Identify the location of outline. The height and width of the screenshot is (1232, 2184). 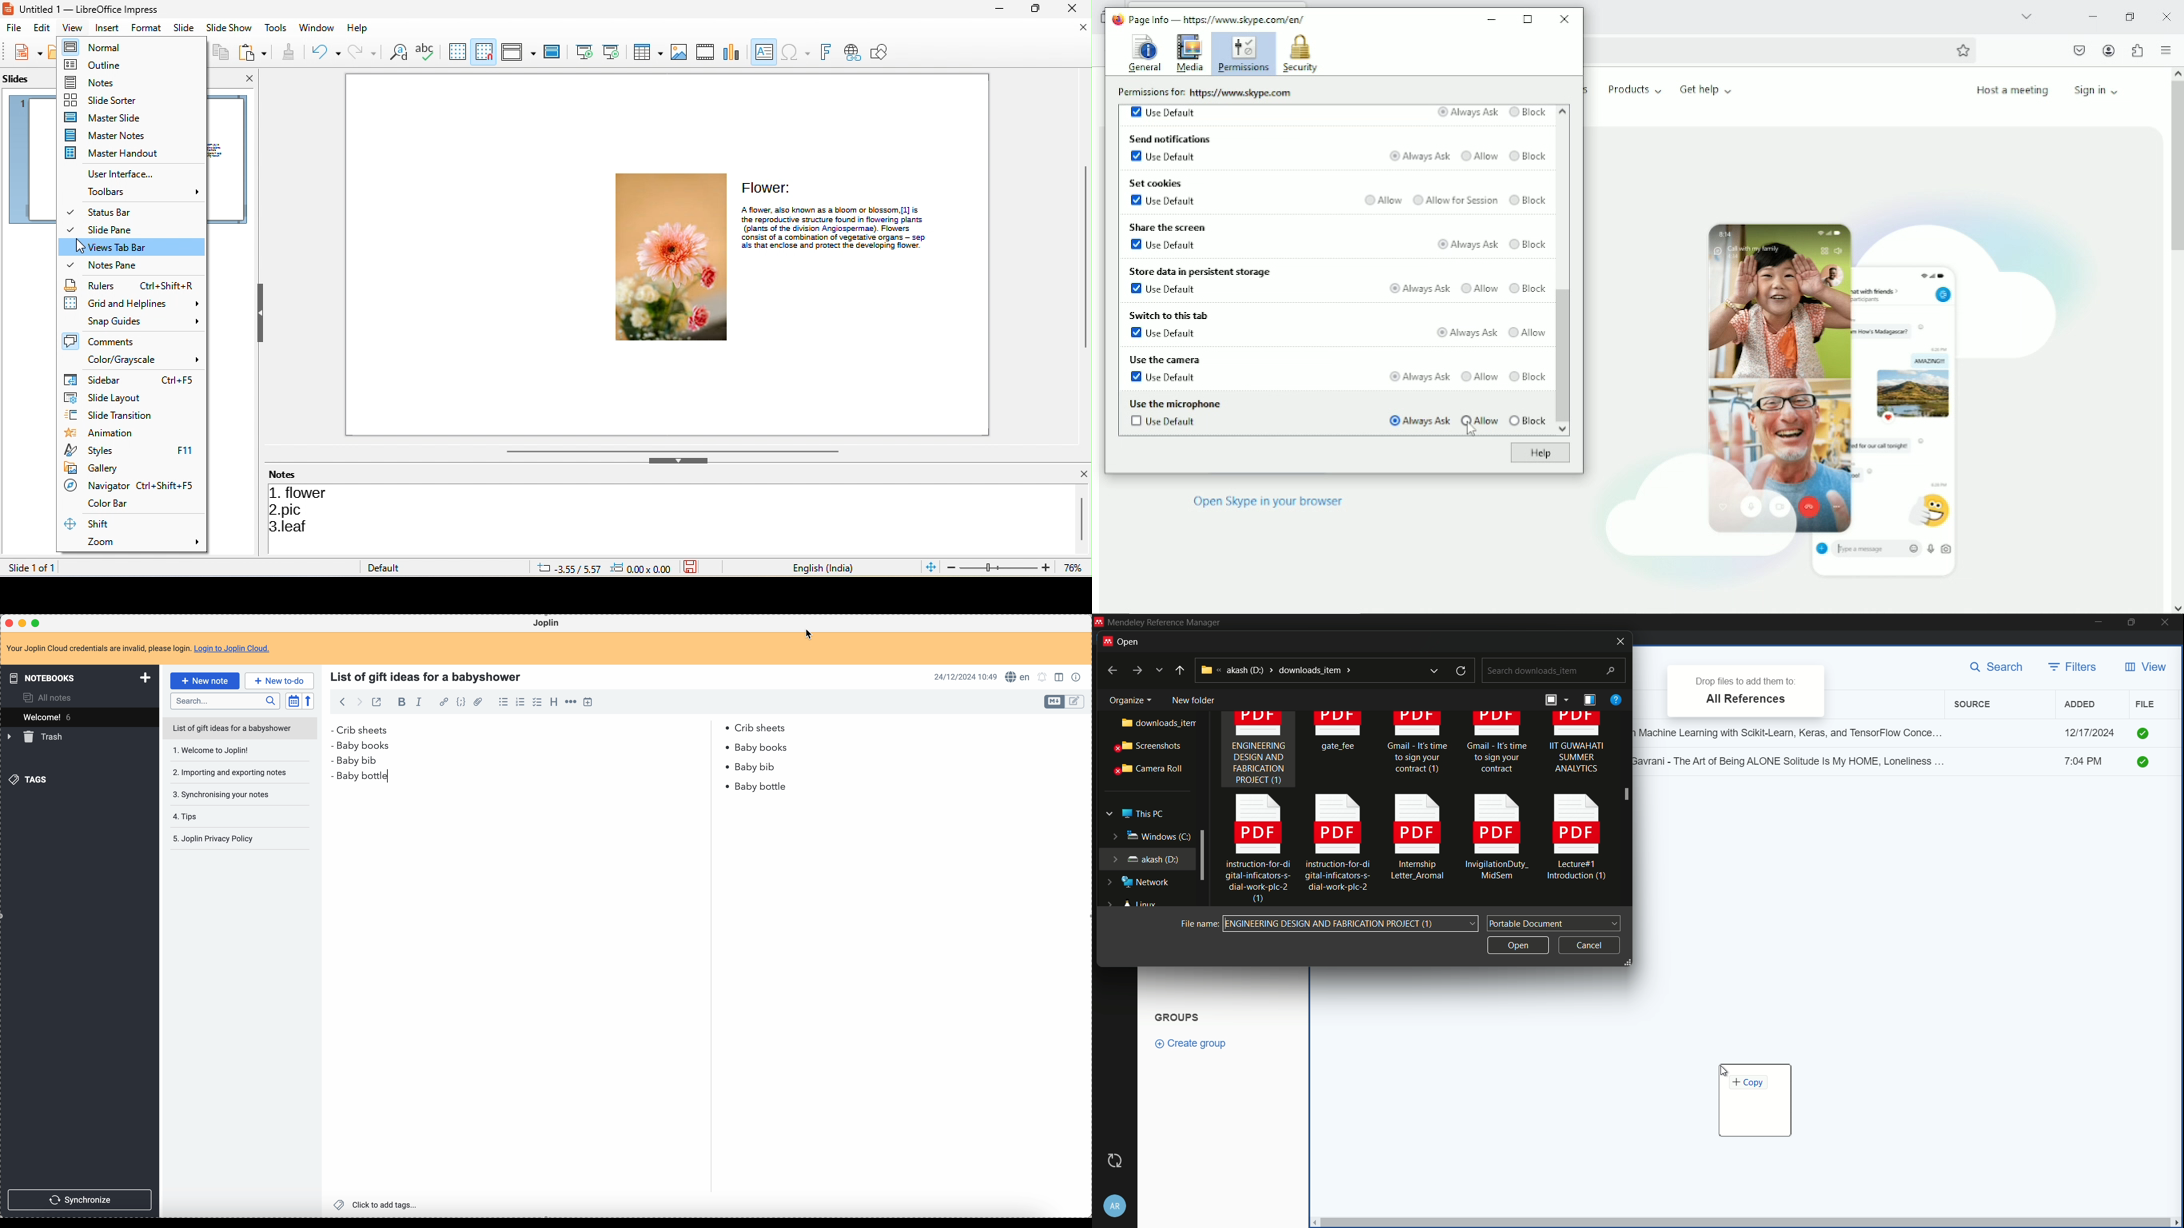
(113, 66).